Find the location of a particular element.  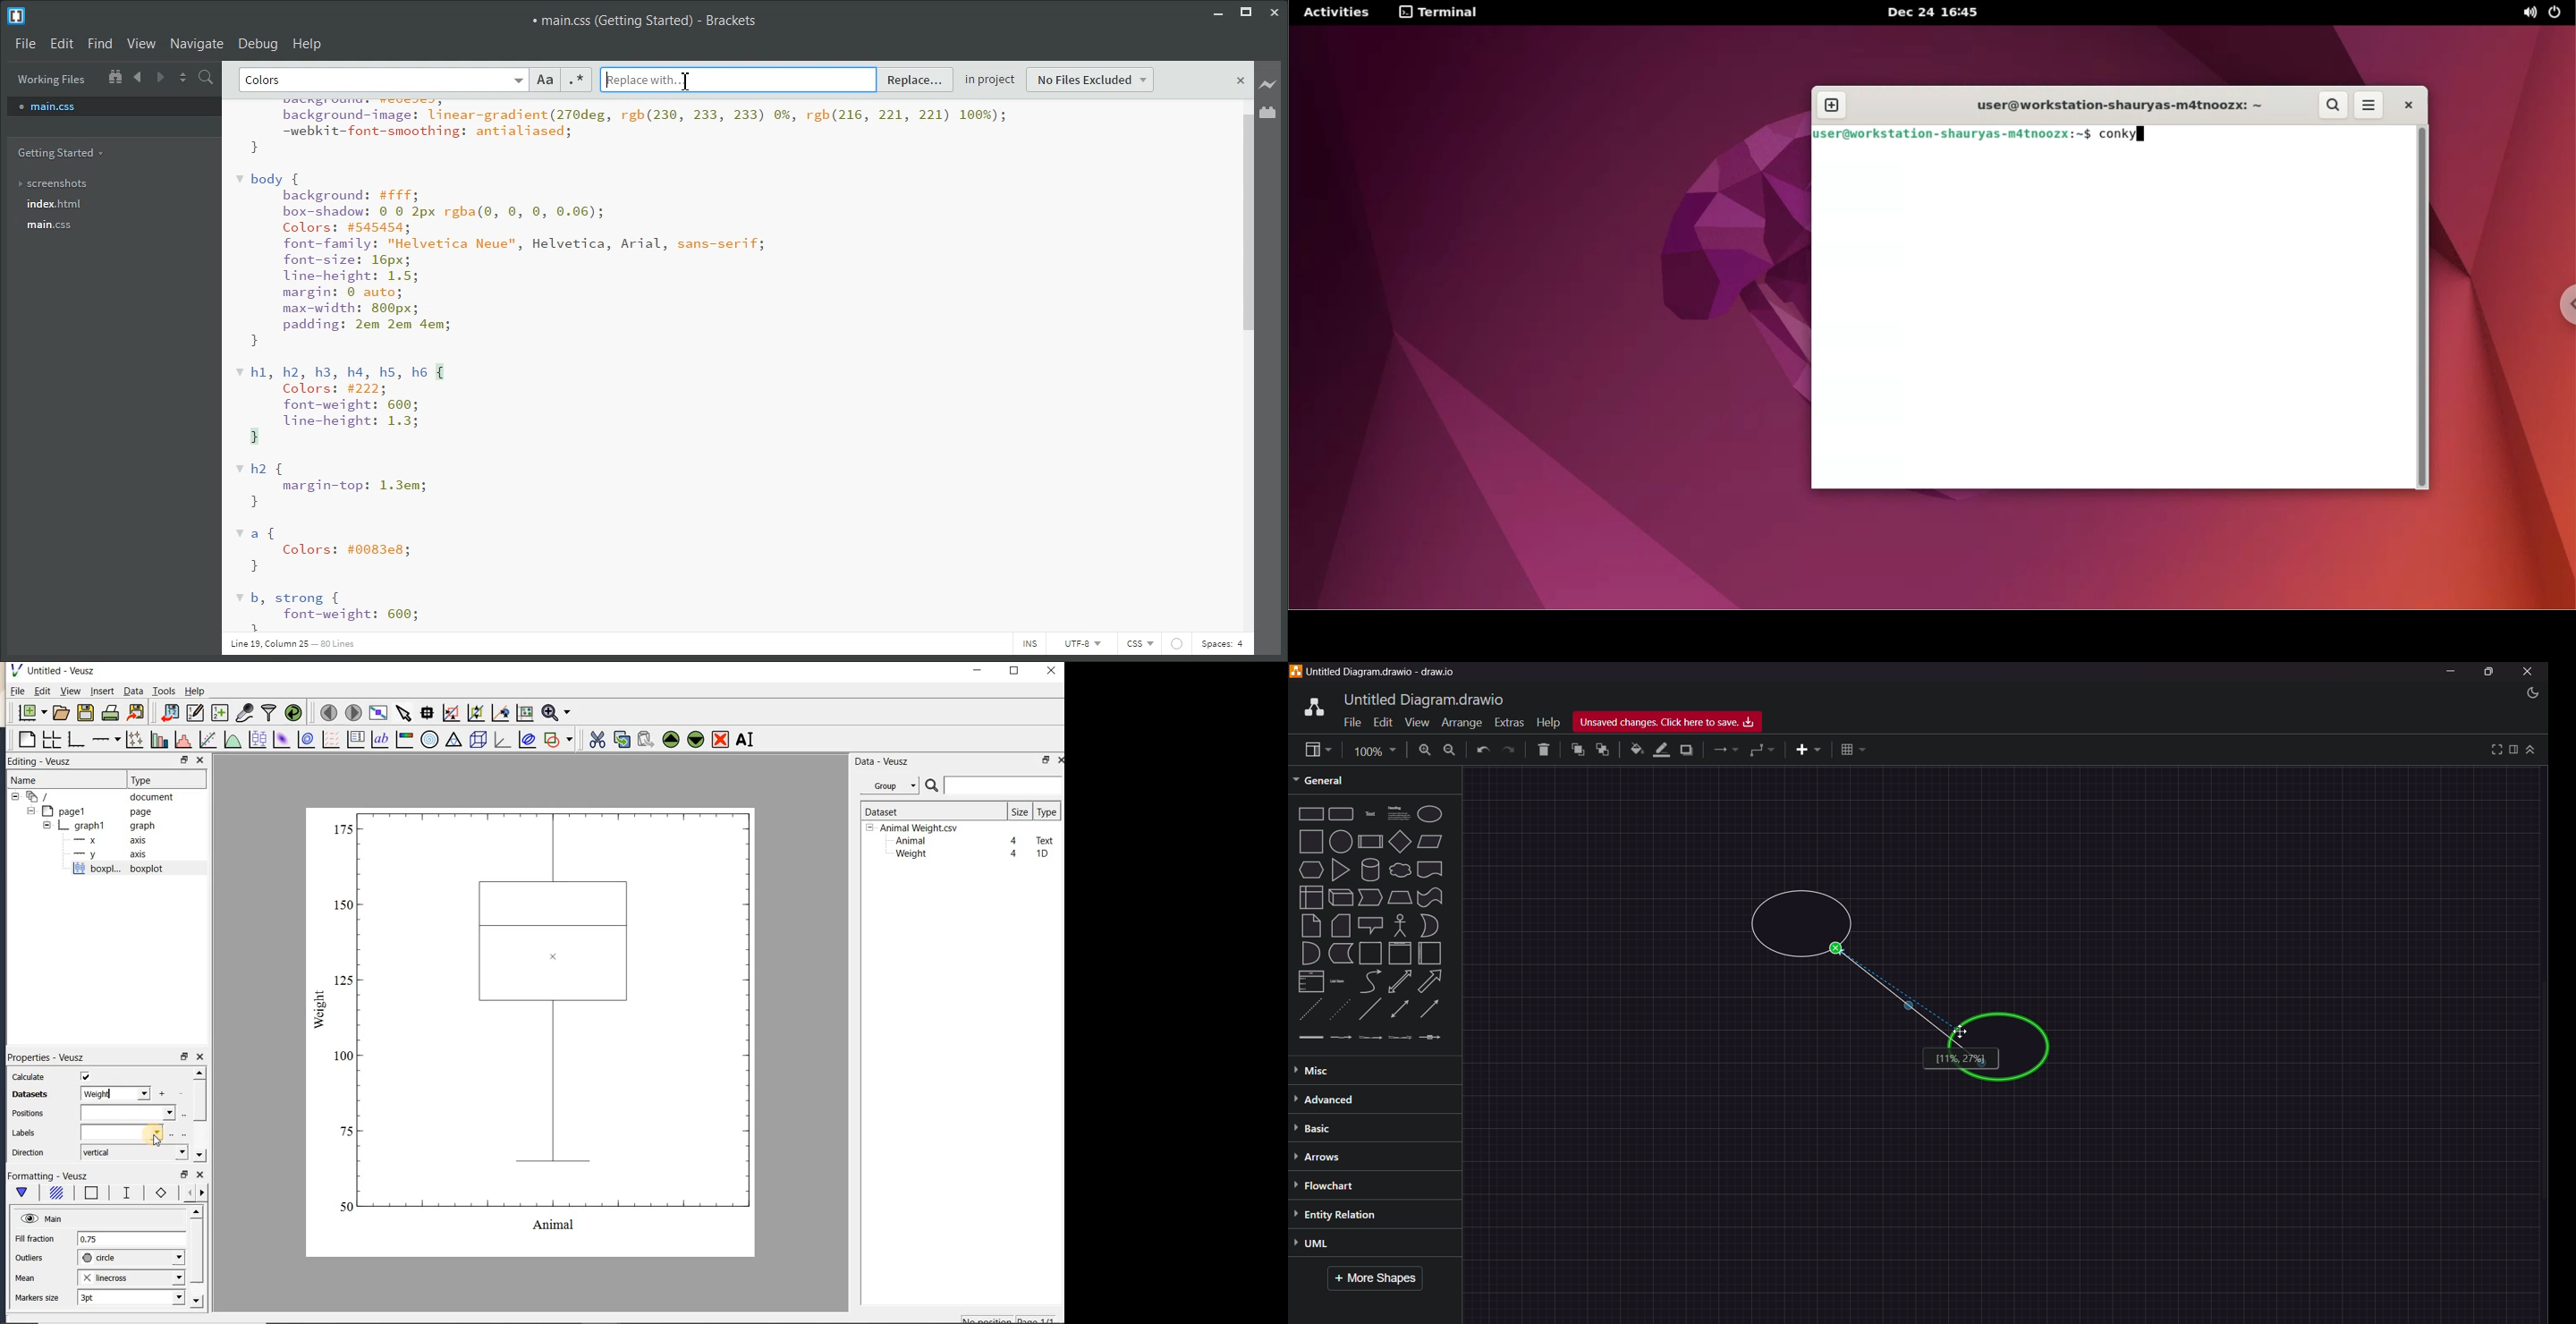

 is located at coordinates (659, 112).